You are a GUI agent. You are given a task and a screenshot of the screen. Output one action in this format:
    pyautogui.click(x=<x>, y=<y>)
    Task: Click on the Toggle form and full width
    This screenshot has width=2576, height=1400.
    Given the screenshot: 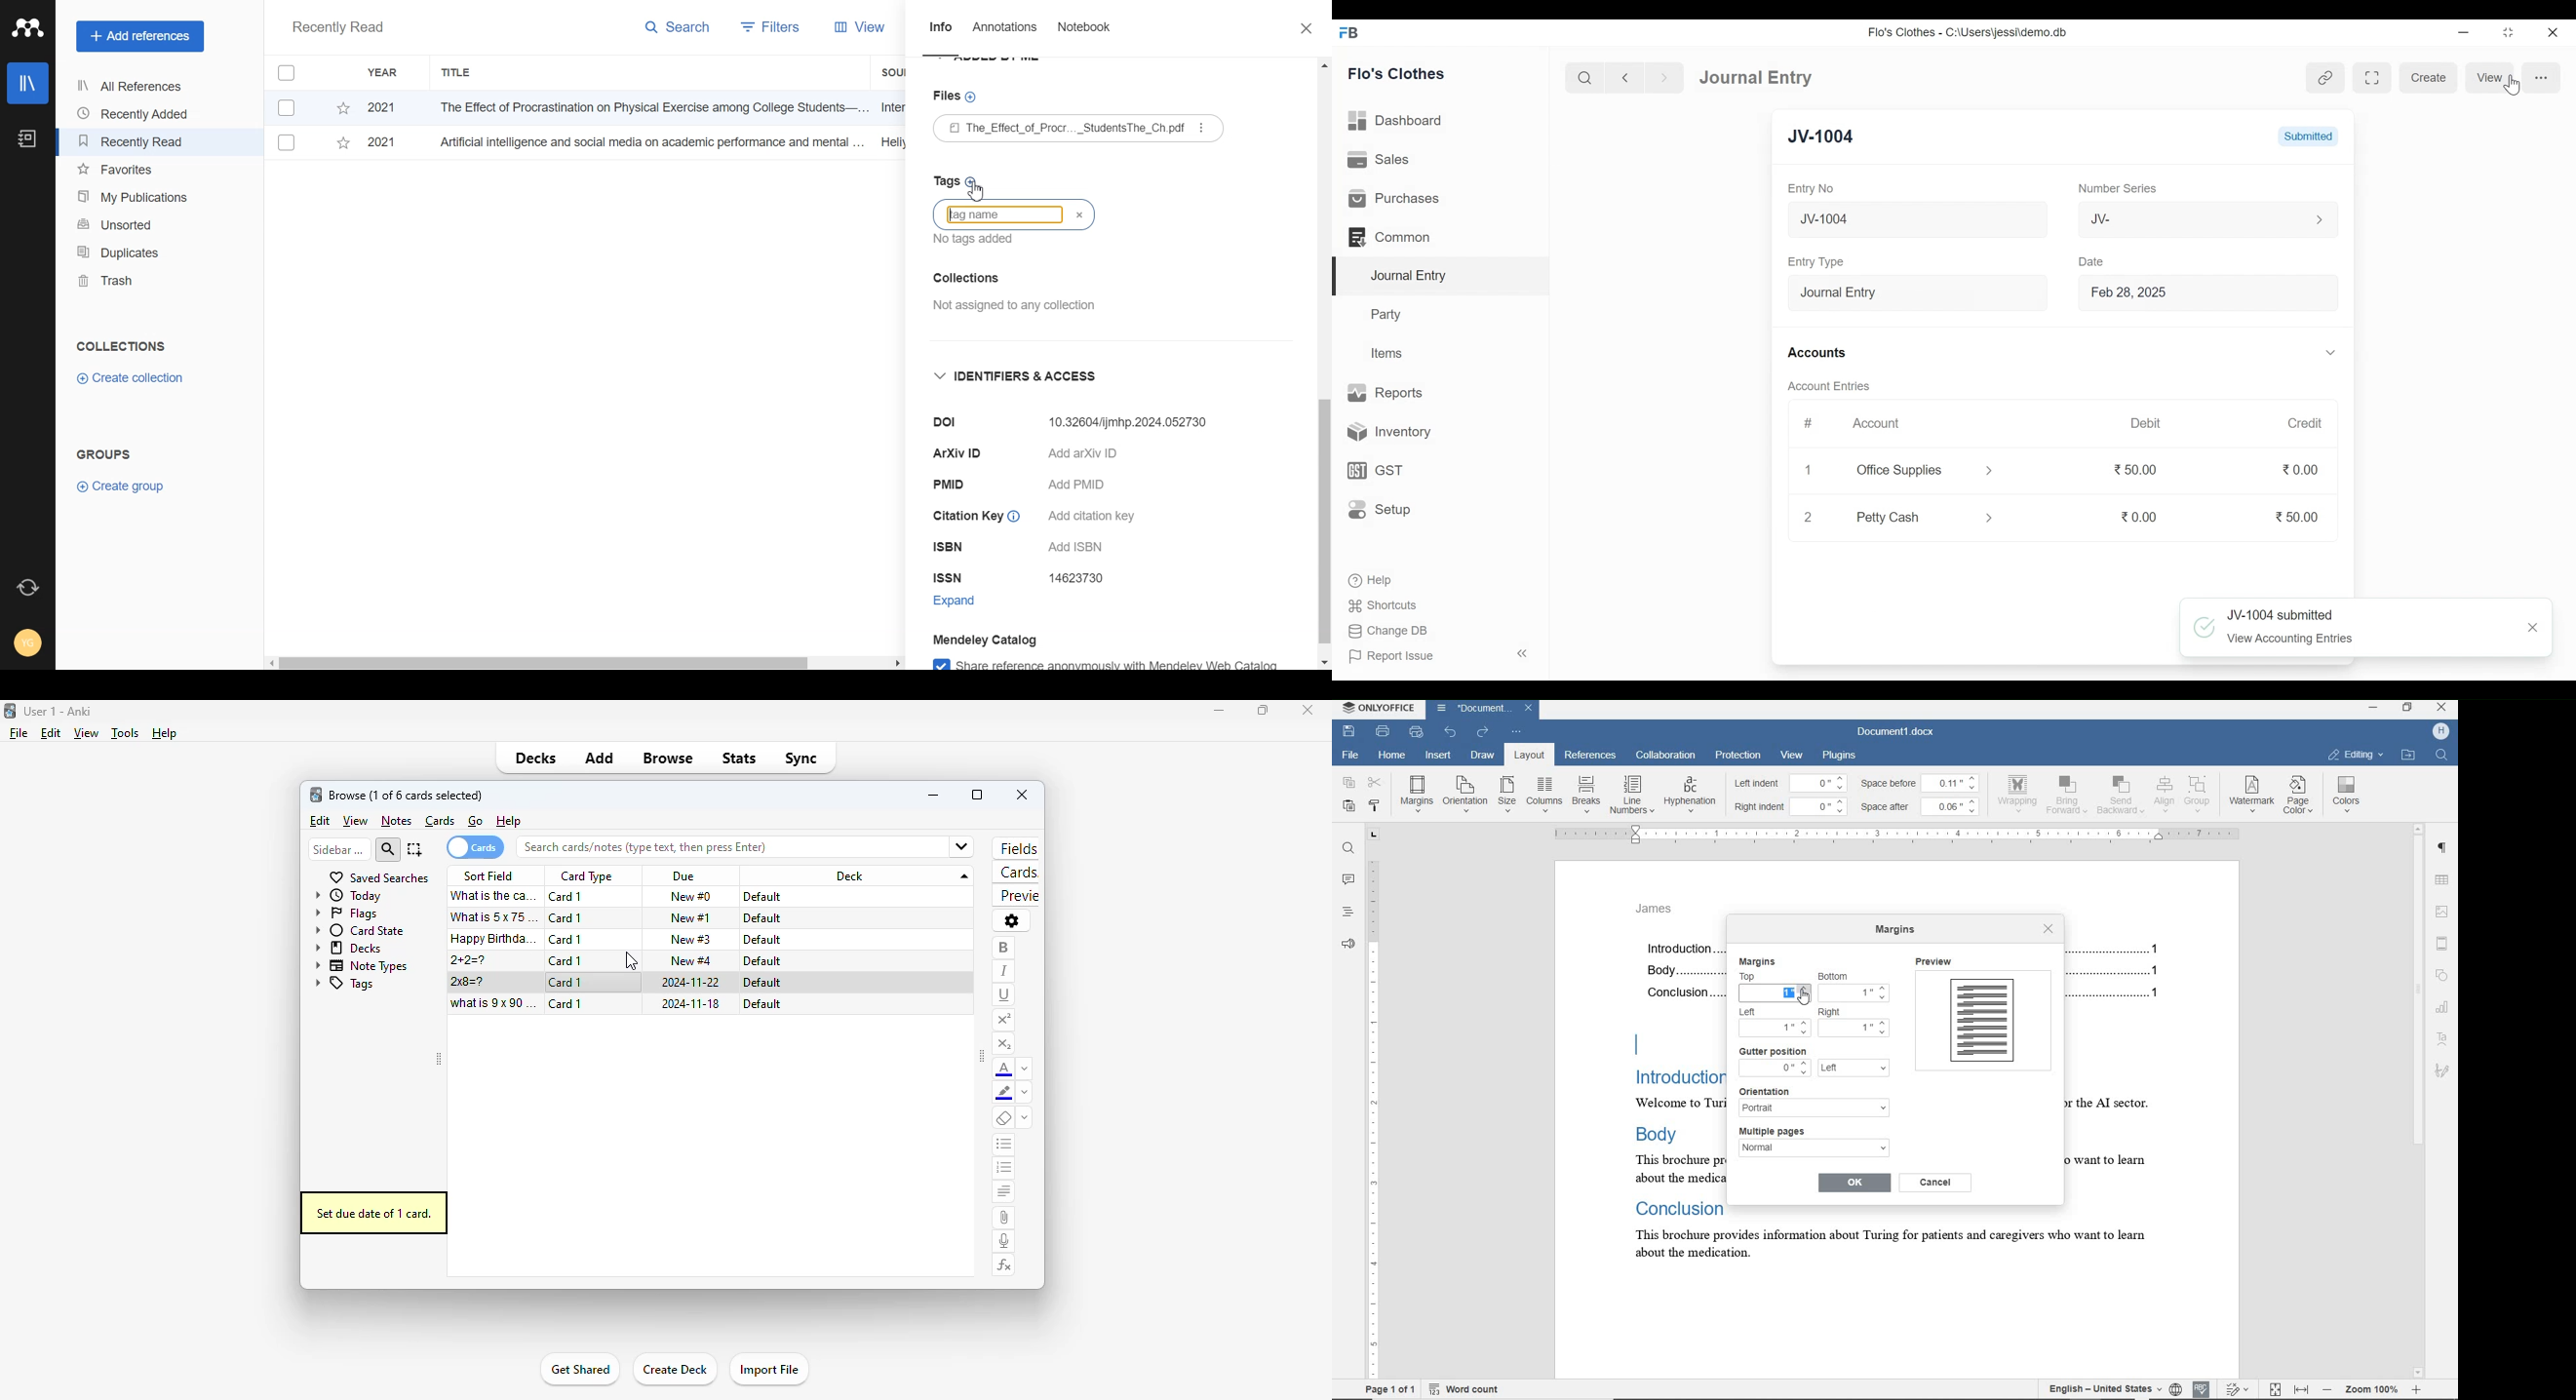 What is the action you would take?
    pyautogui.click(x=2375, y=78)
    